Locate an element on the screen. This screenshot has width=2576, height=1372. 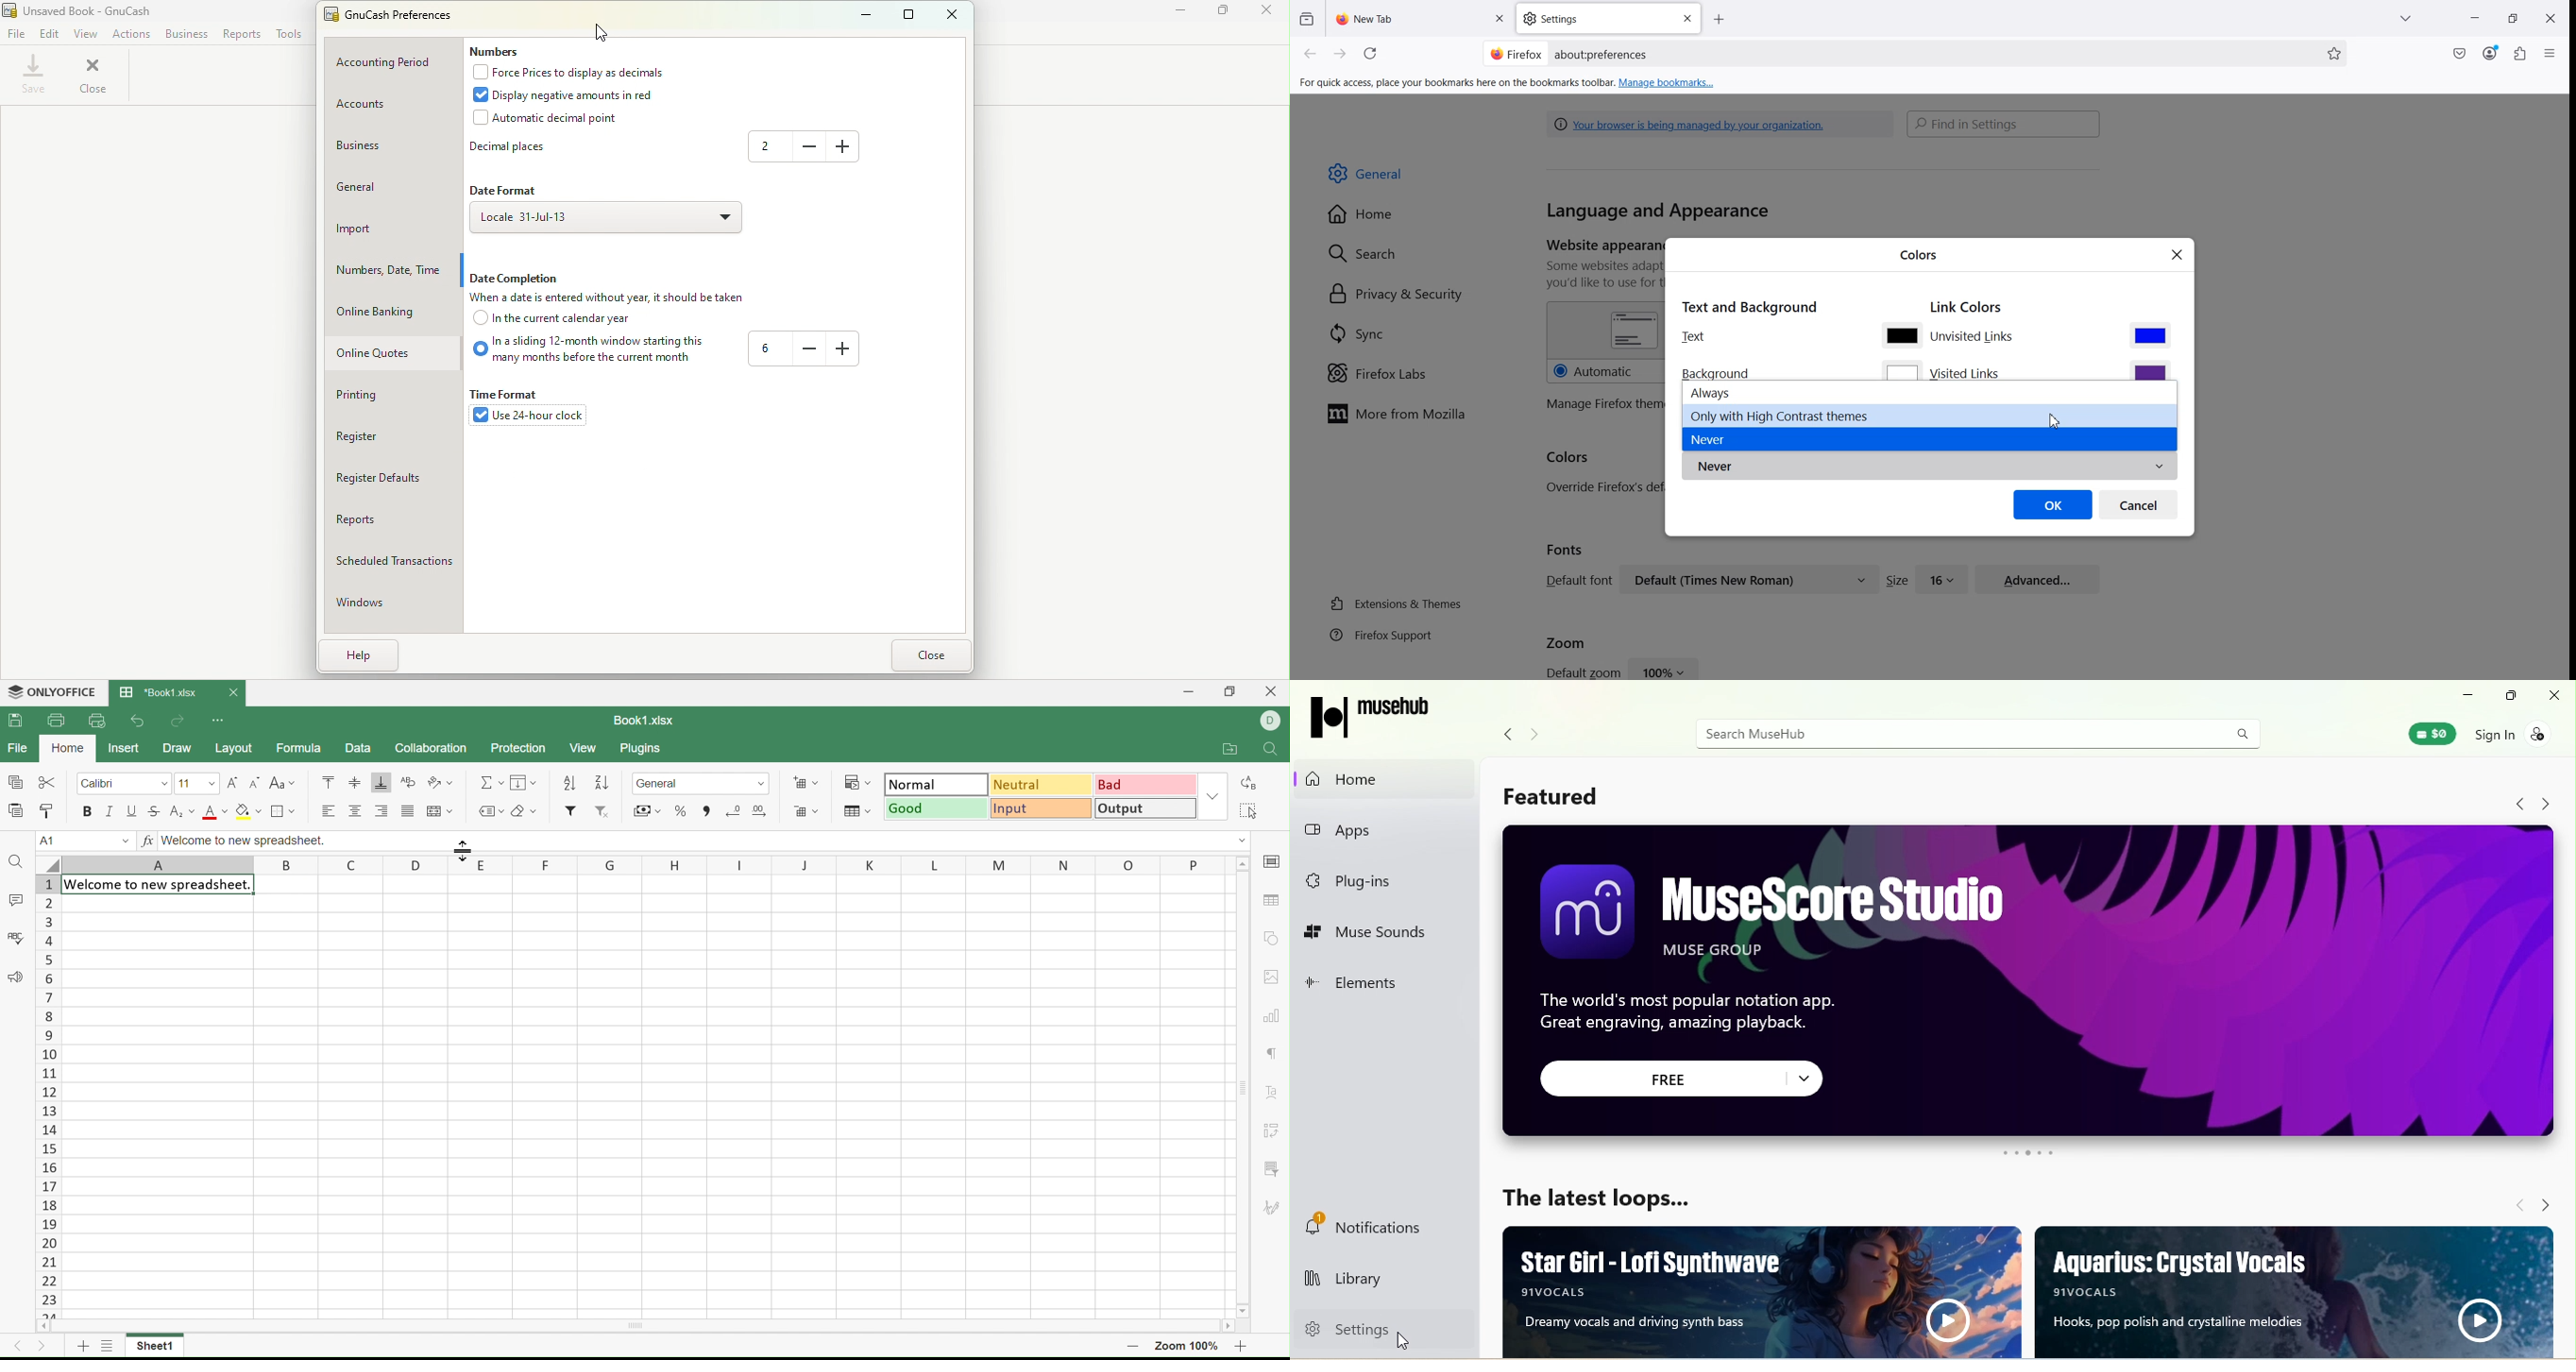
8 Privacy & Security is located at coordinates (1396, 295).